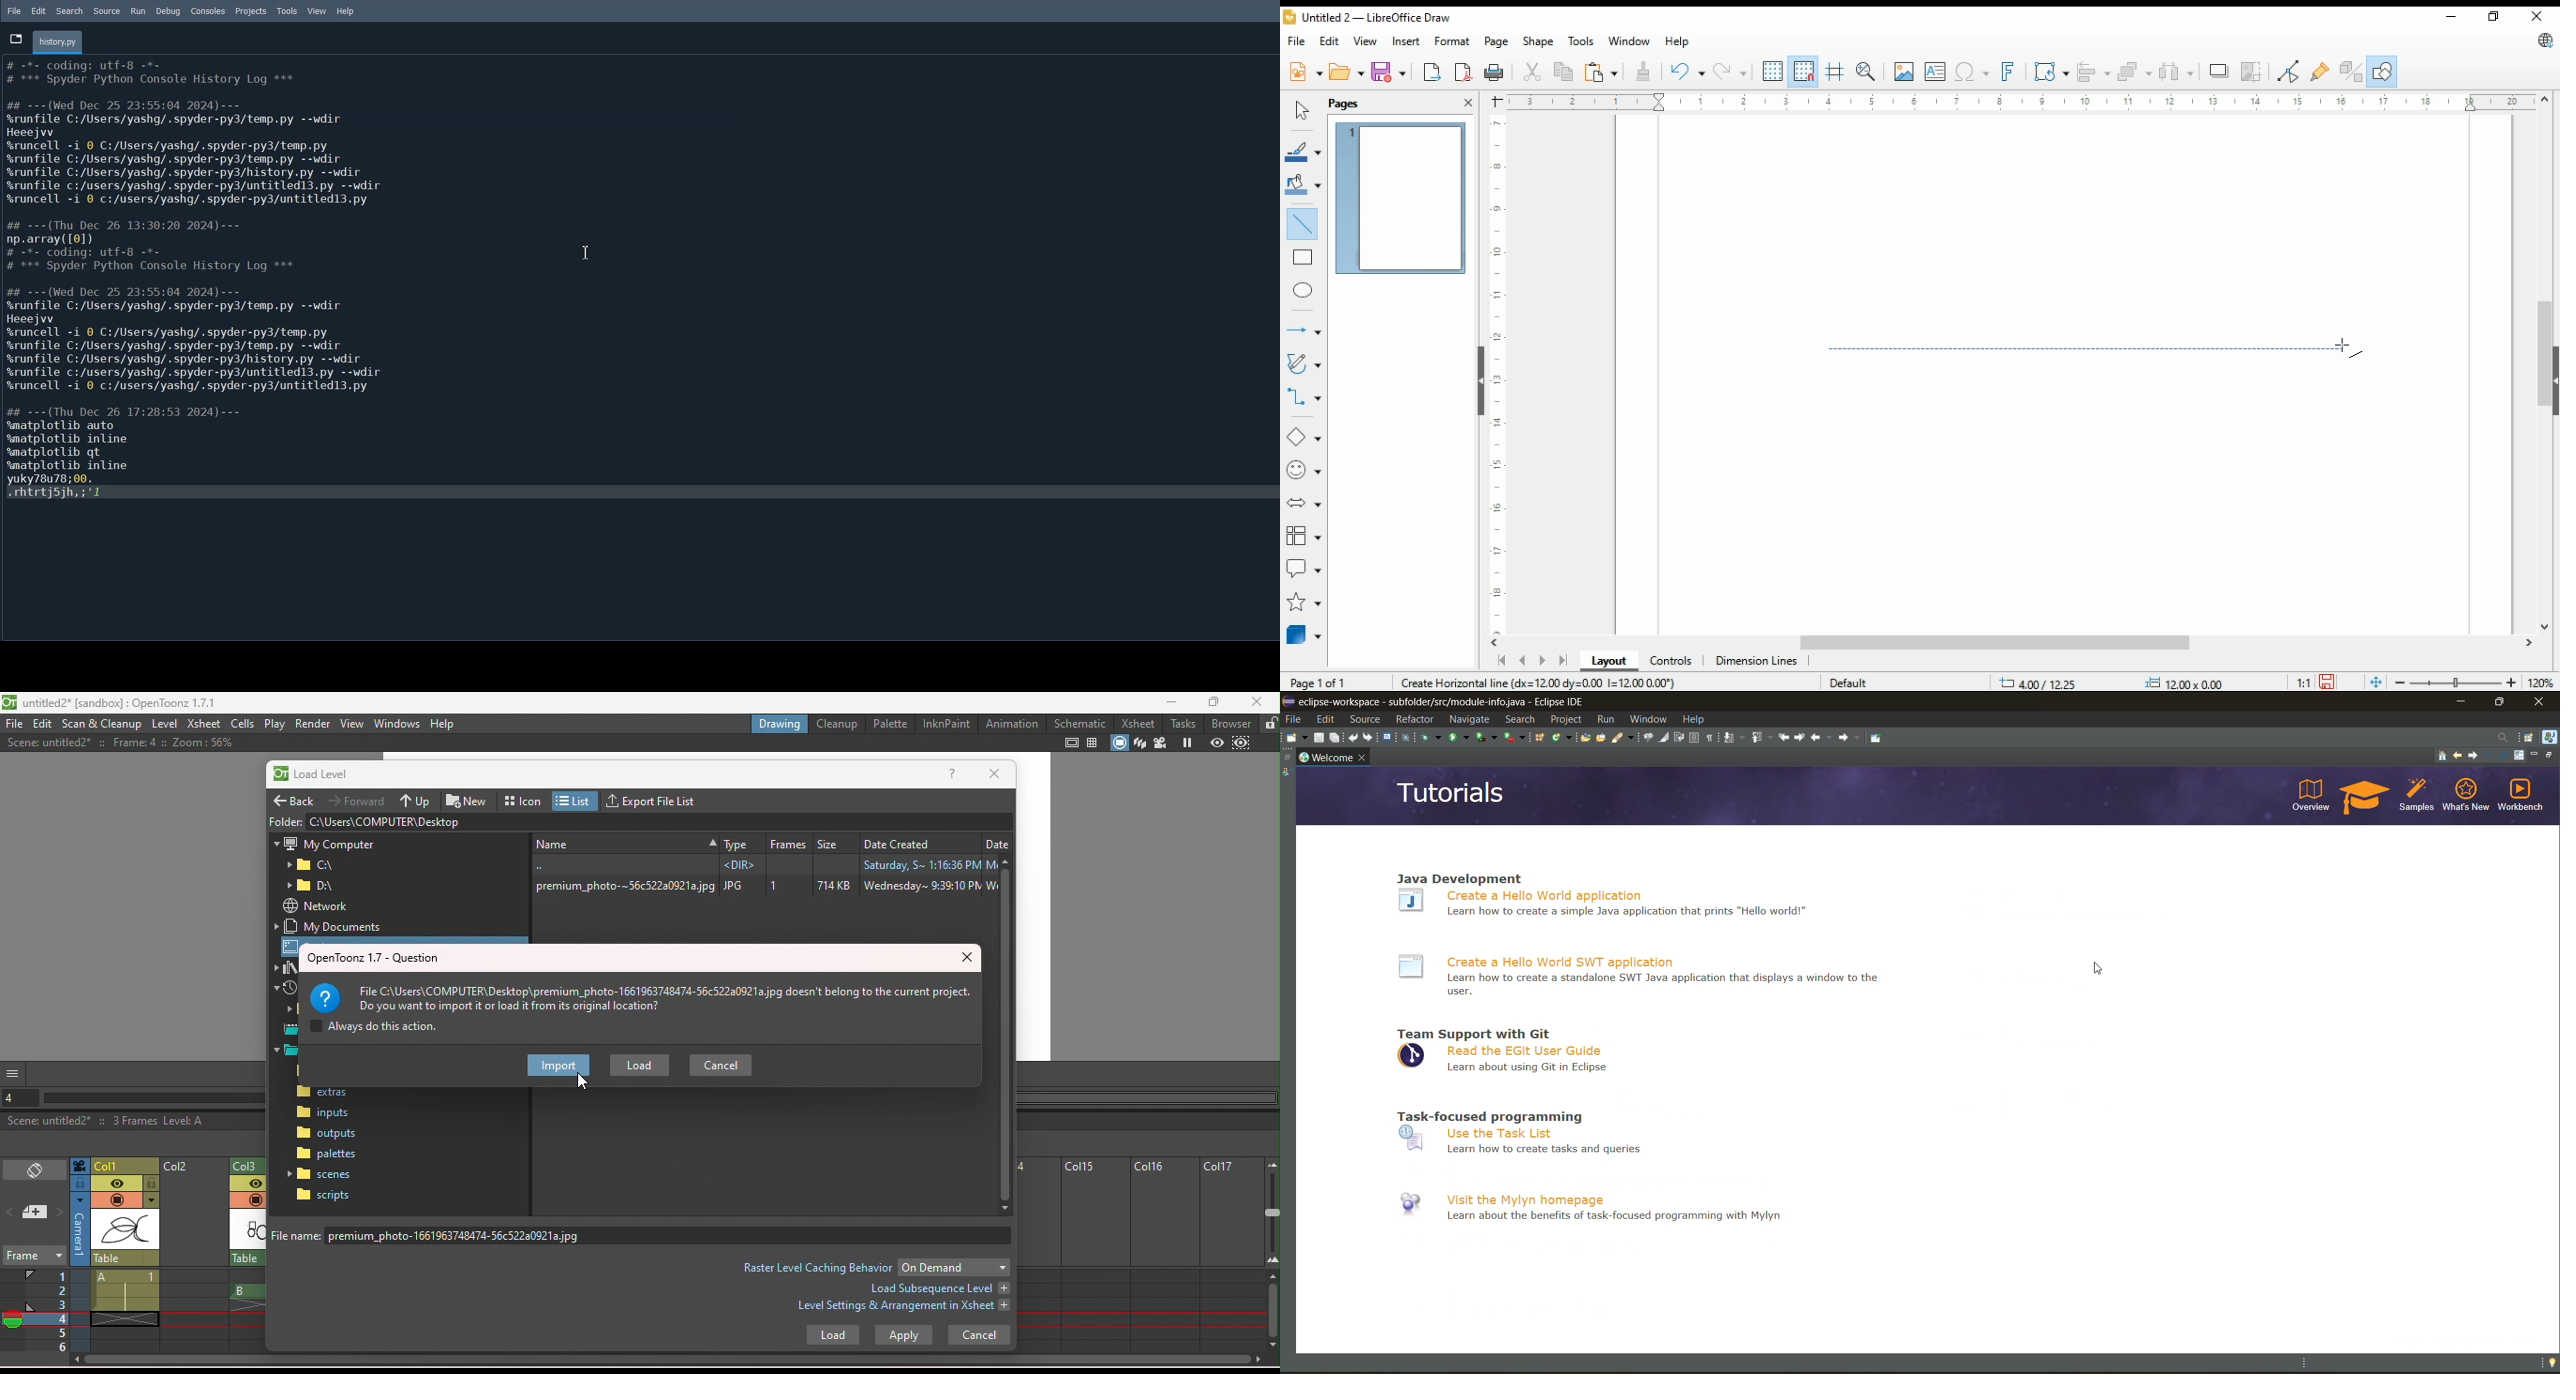 The width and height of the screenshot is (2576, 1400). What do you see at coordinates (2219, 71) in the screenshot?
I see `shadow` at bounding box center [2219, 71].